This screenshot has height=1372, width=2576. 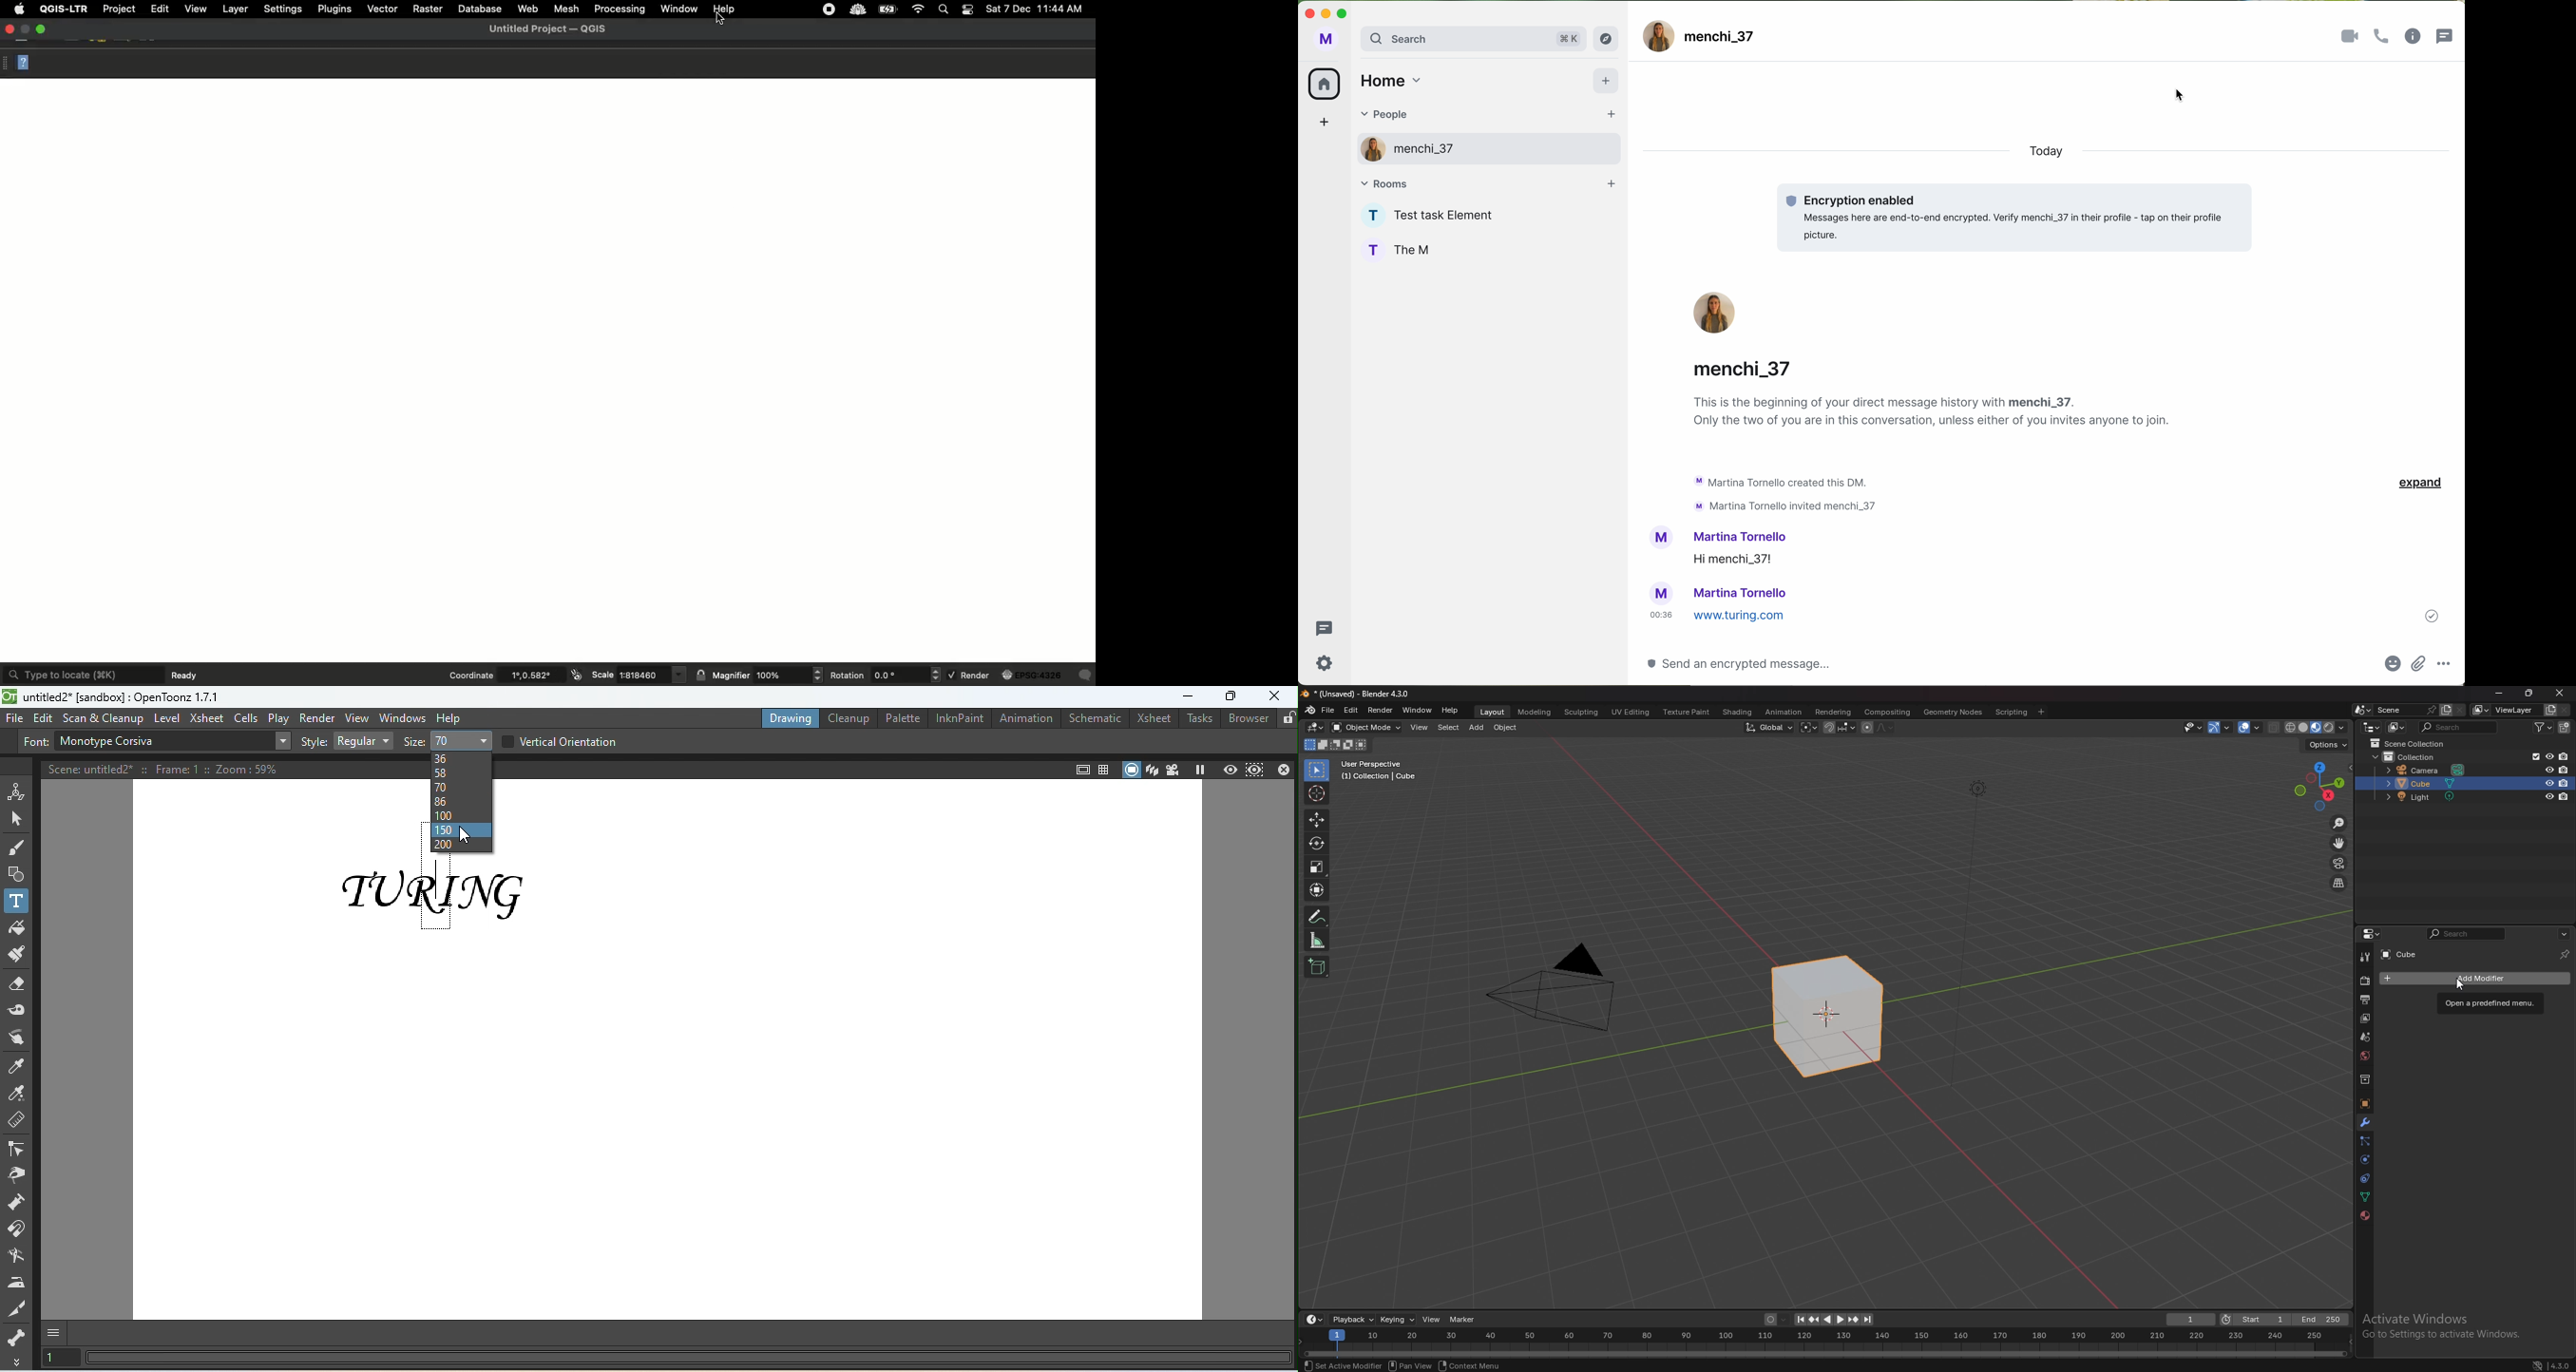 I want to click on call, so click(x=2384, y=37).